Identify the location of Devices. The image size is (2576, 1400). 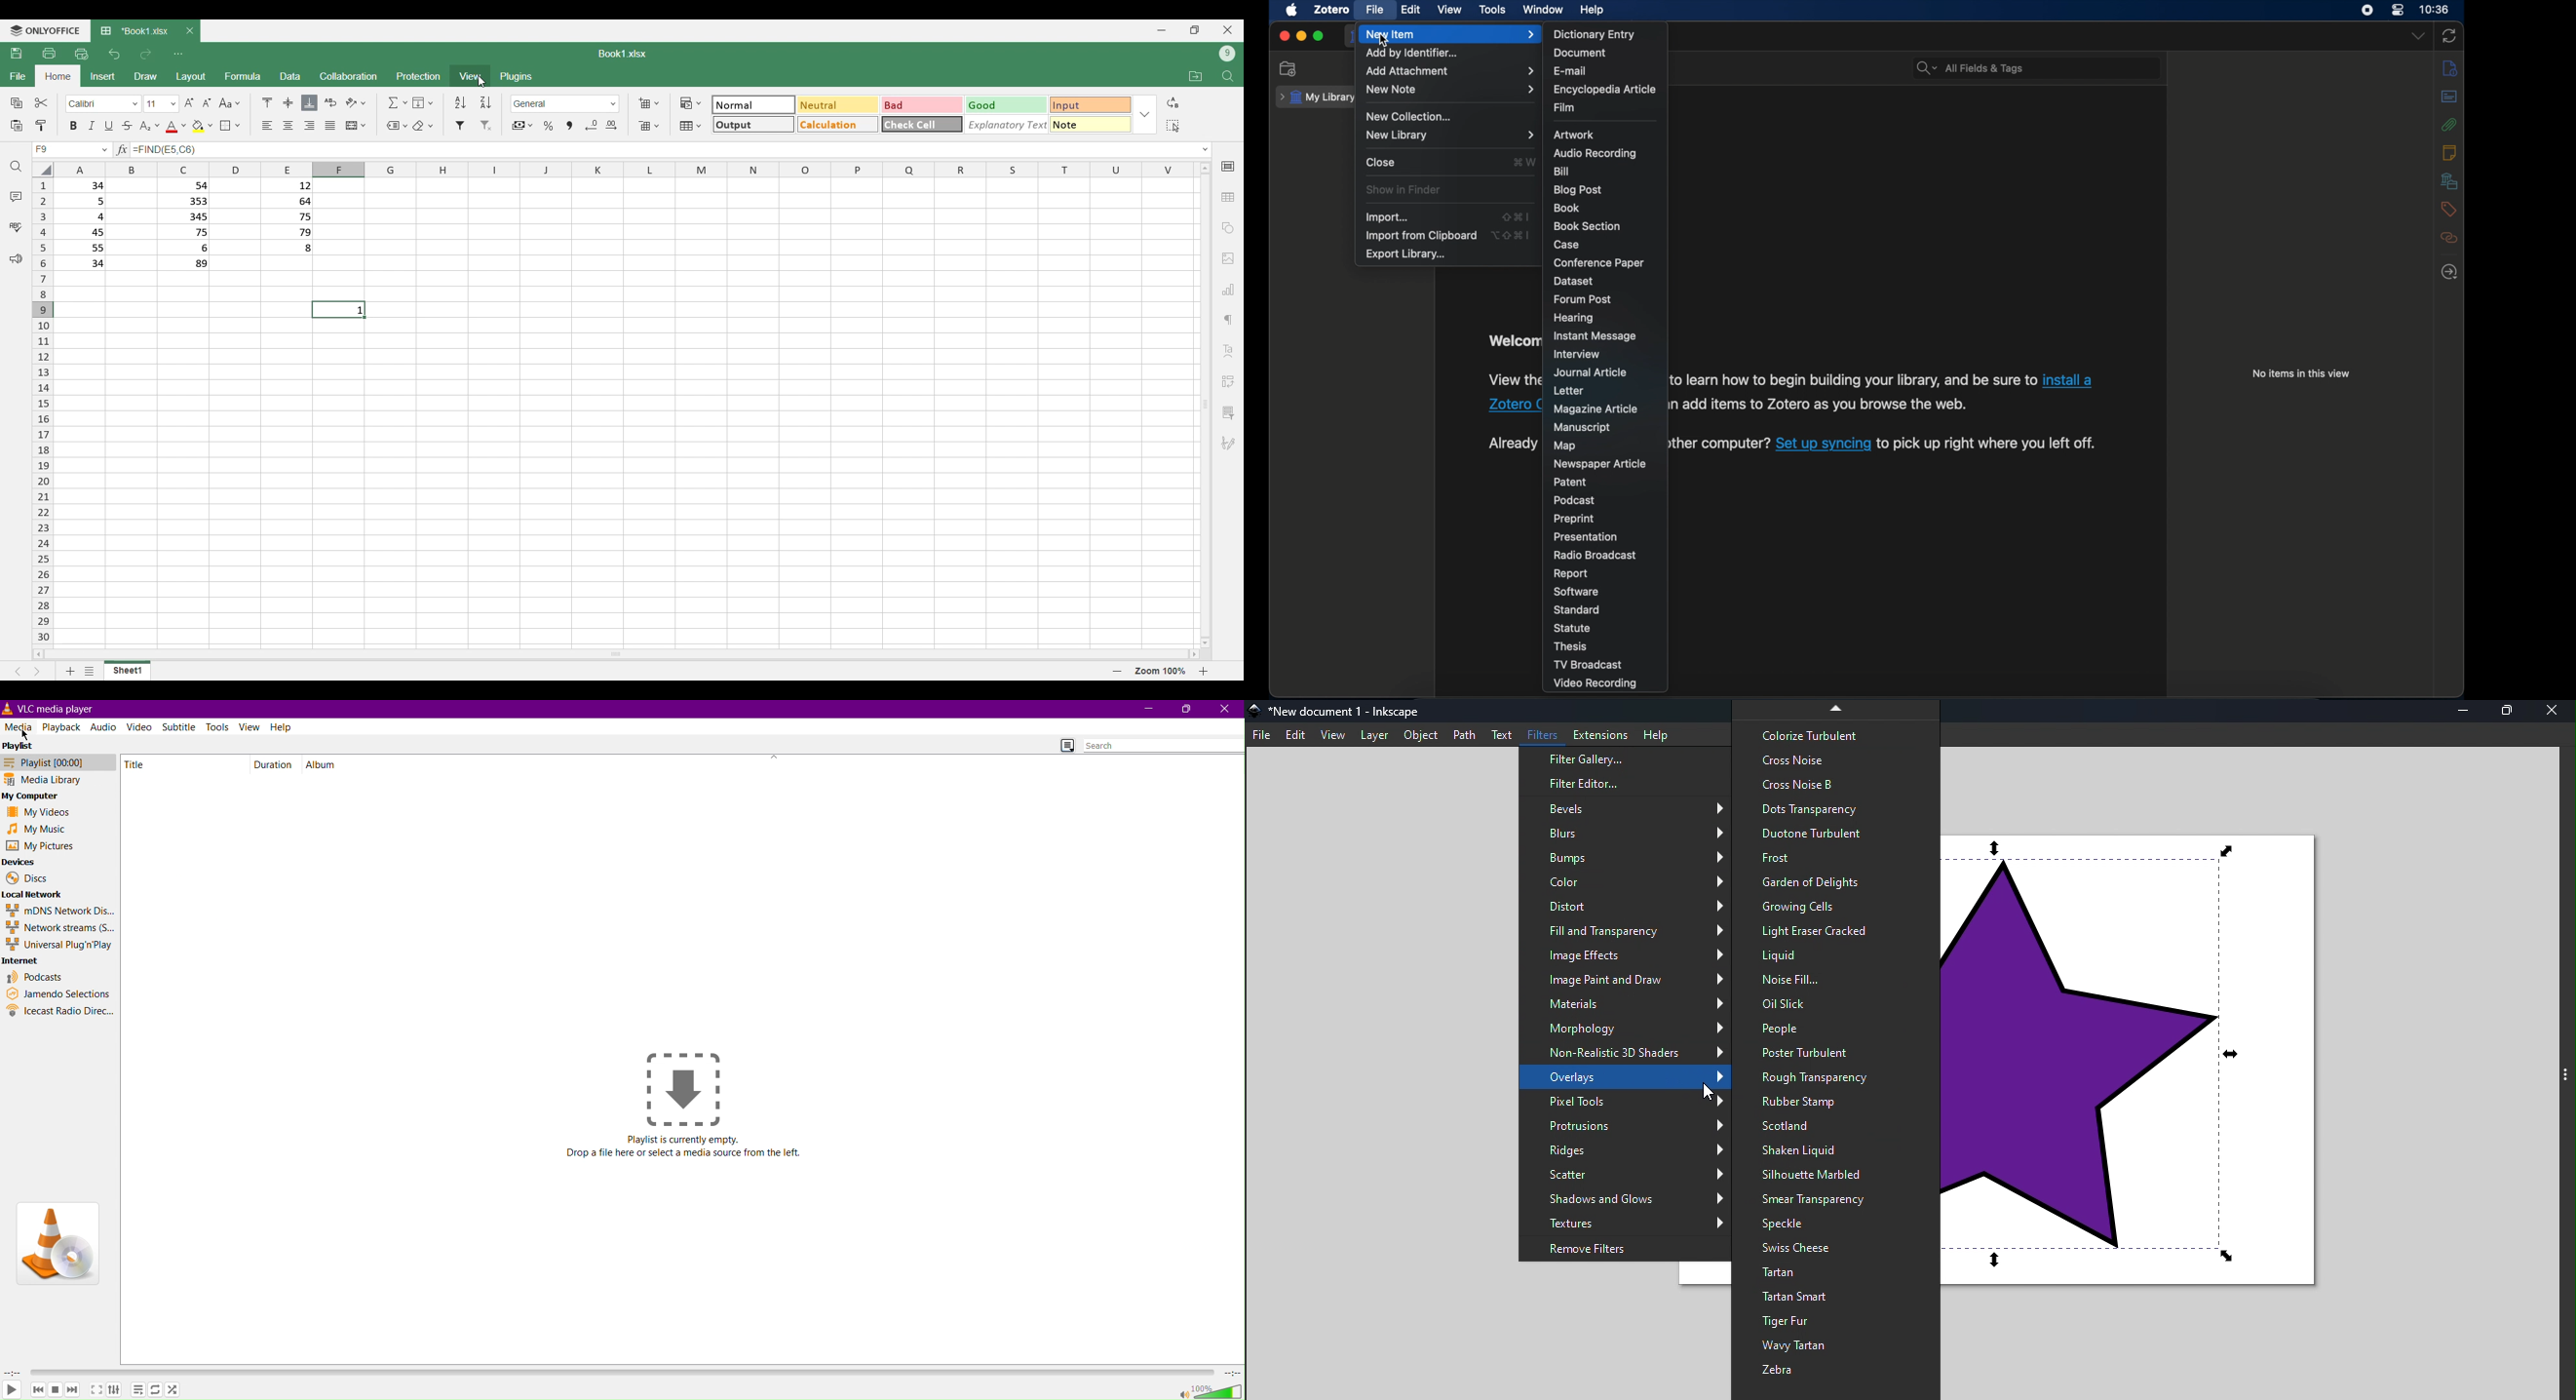
(21, 861).